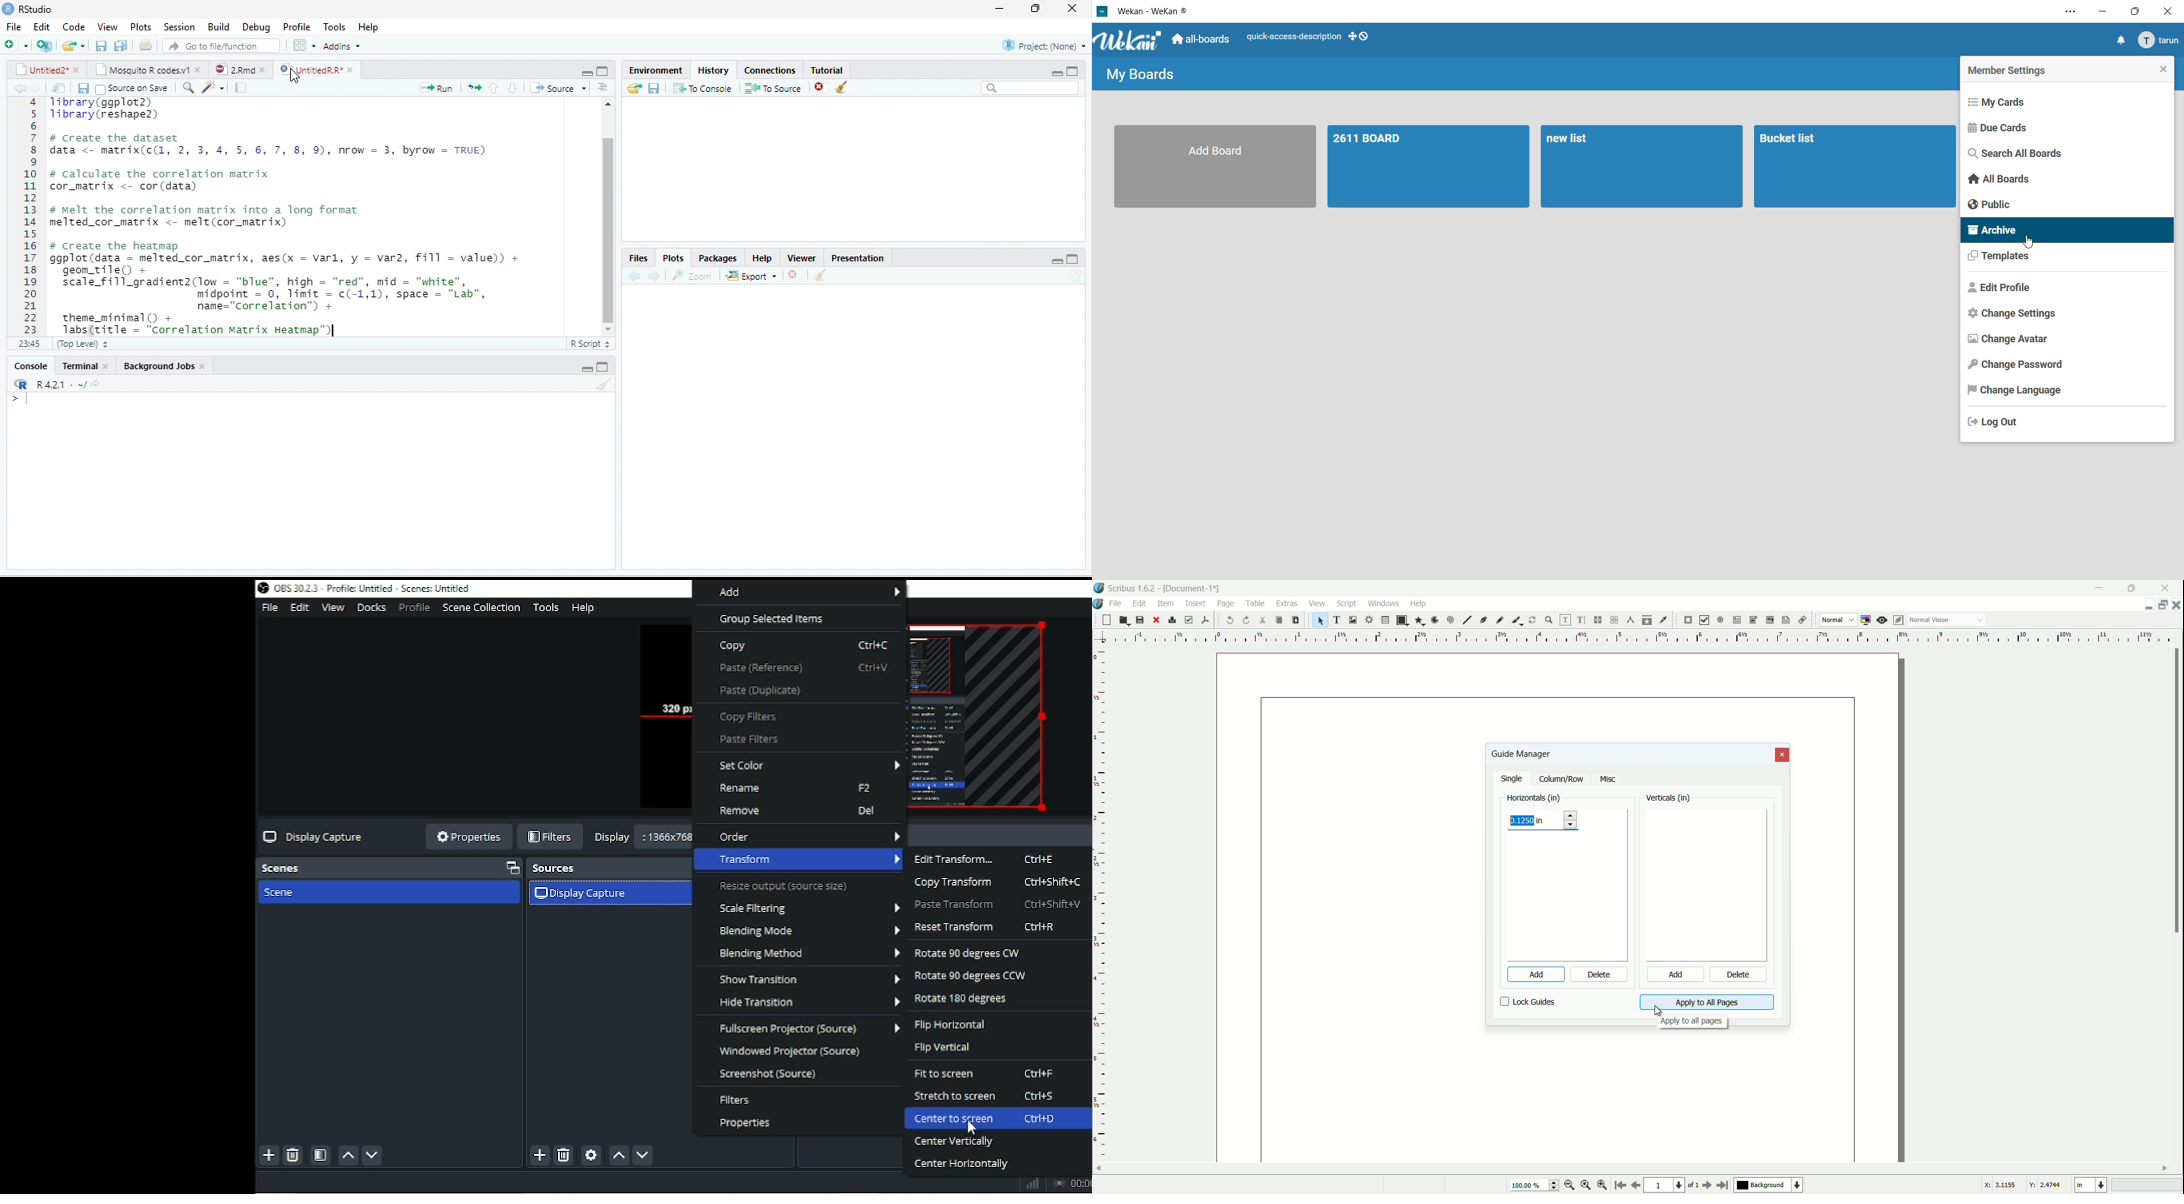  Describe the element at coordinates (2177, 605) in the screenshot. I see `close document` at that location.